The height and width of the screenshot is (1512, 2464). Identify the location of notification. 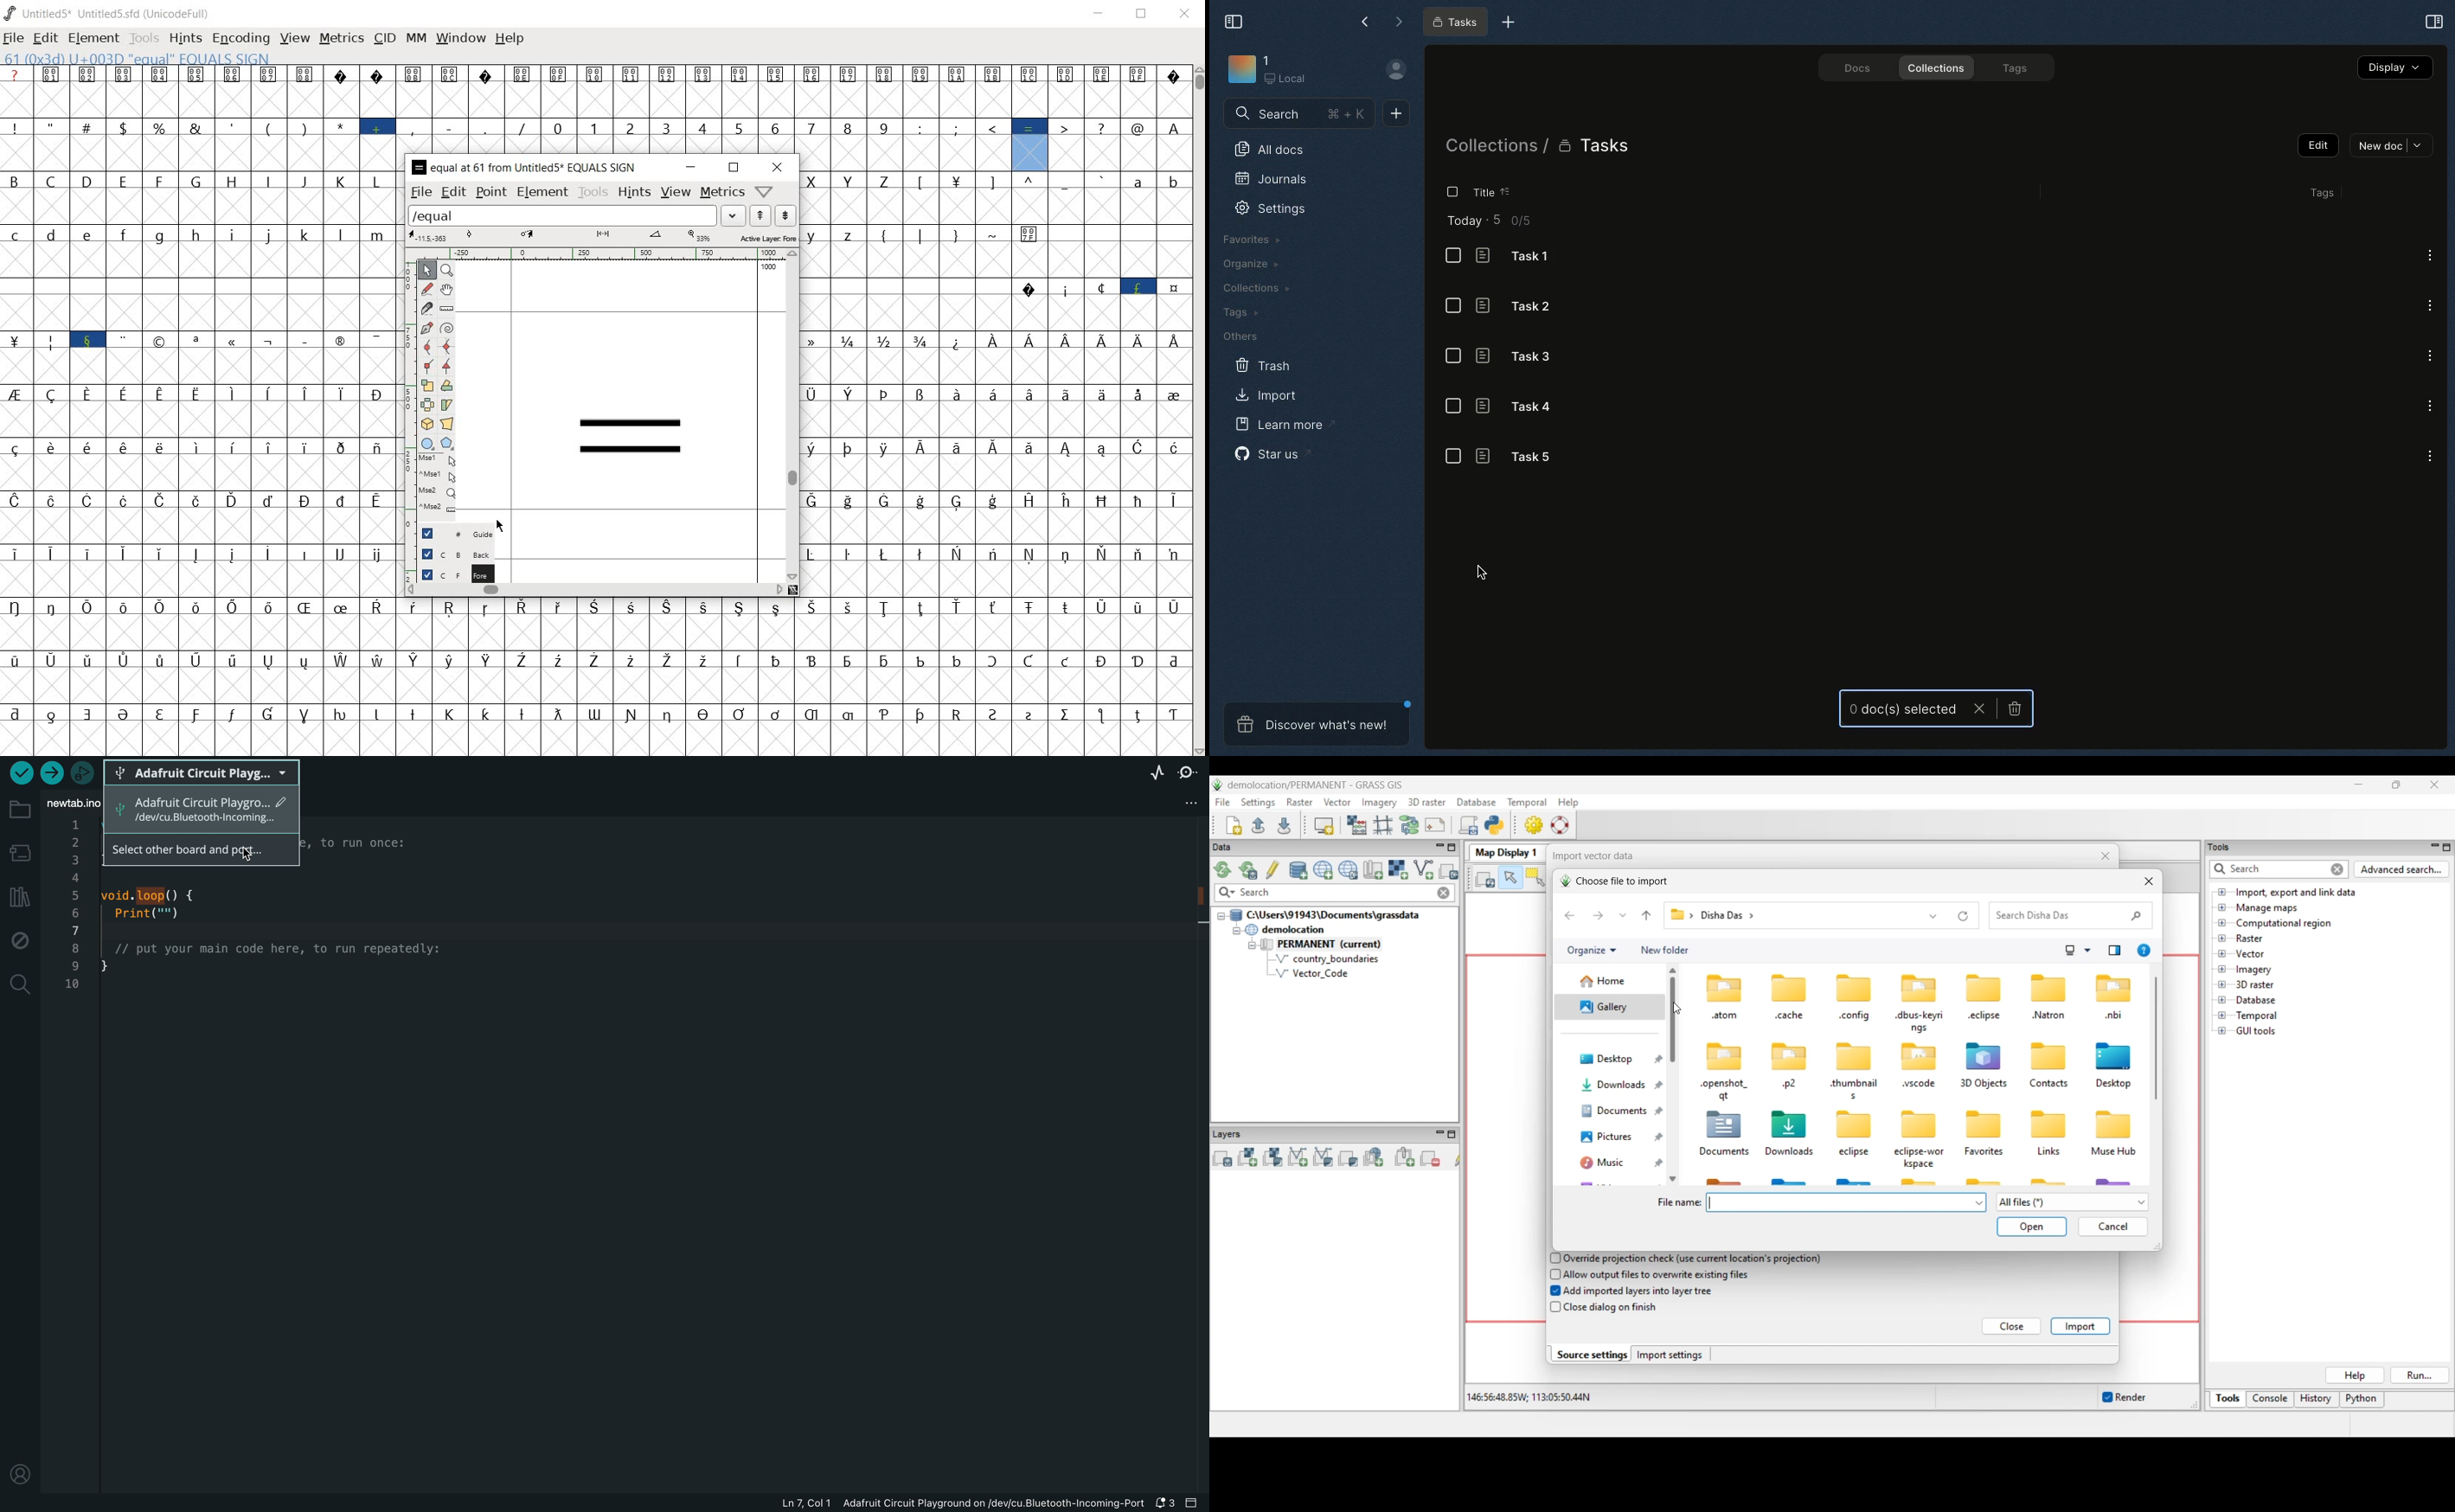
(1166, 1504).